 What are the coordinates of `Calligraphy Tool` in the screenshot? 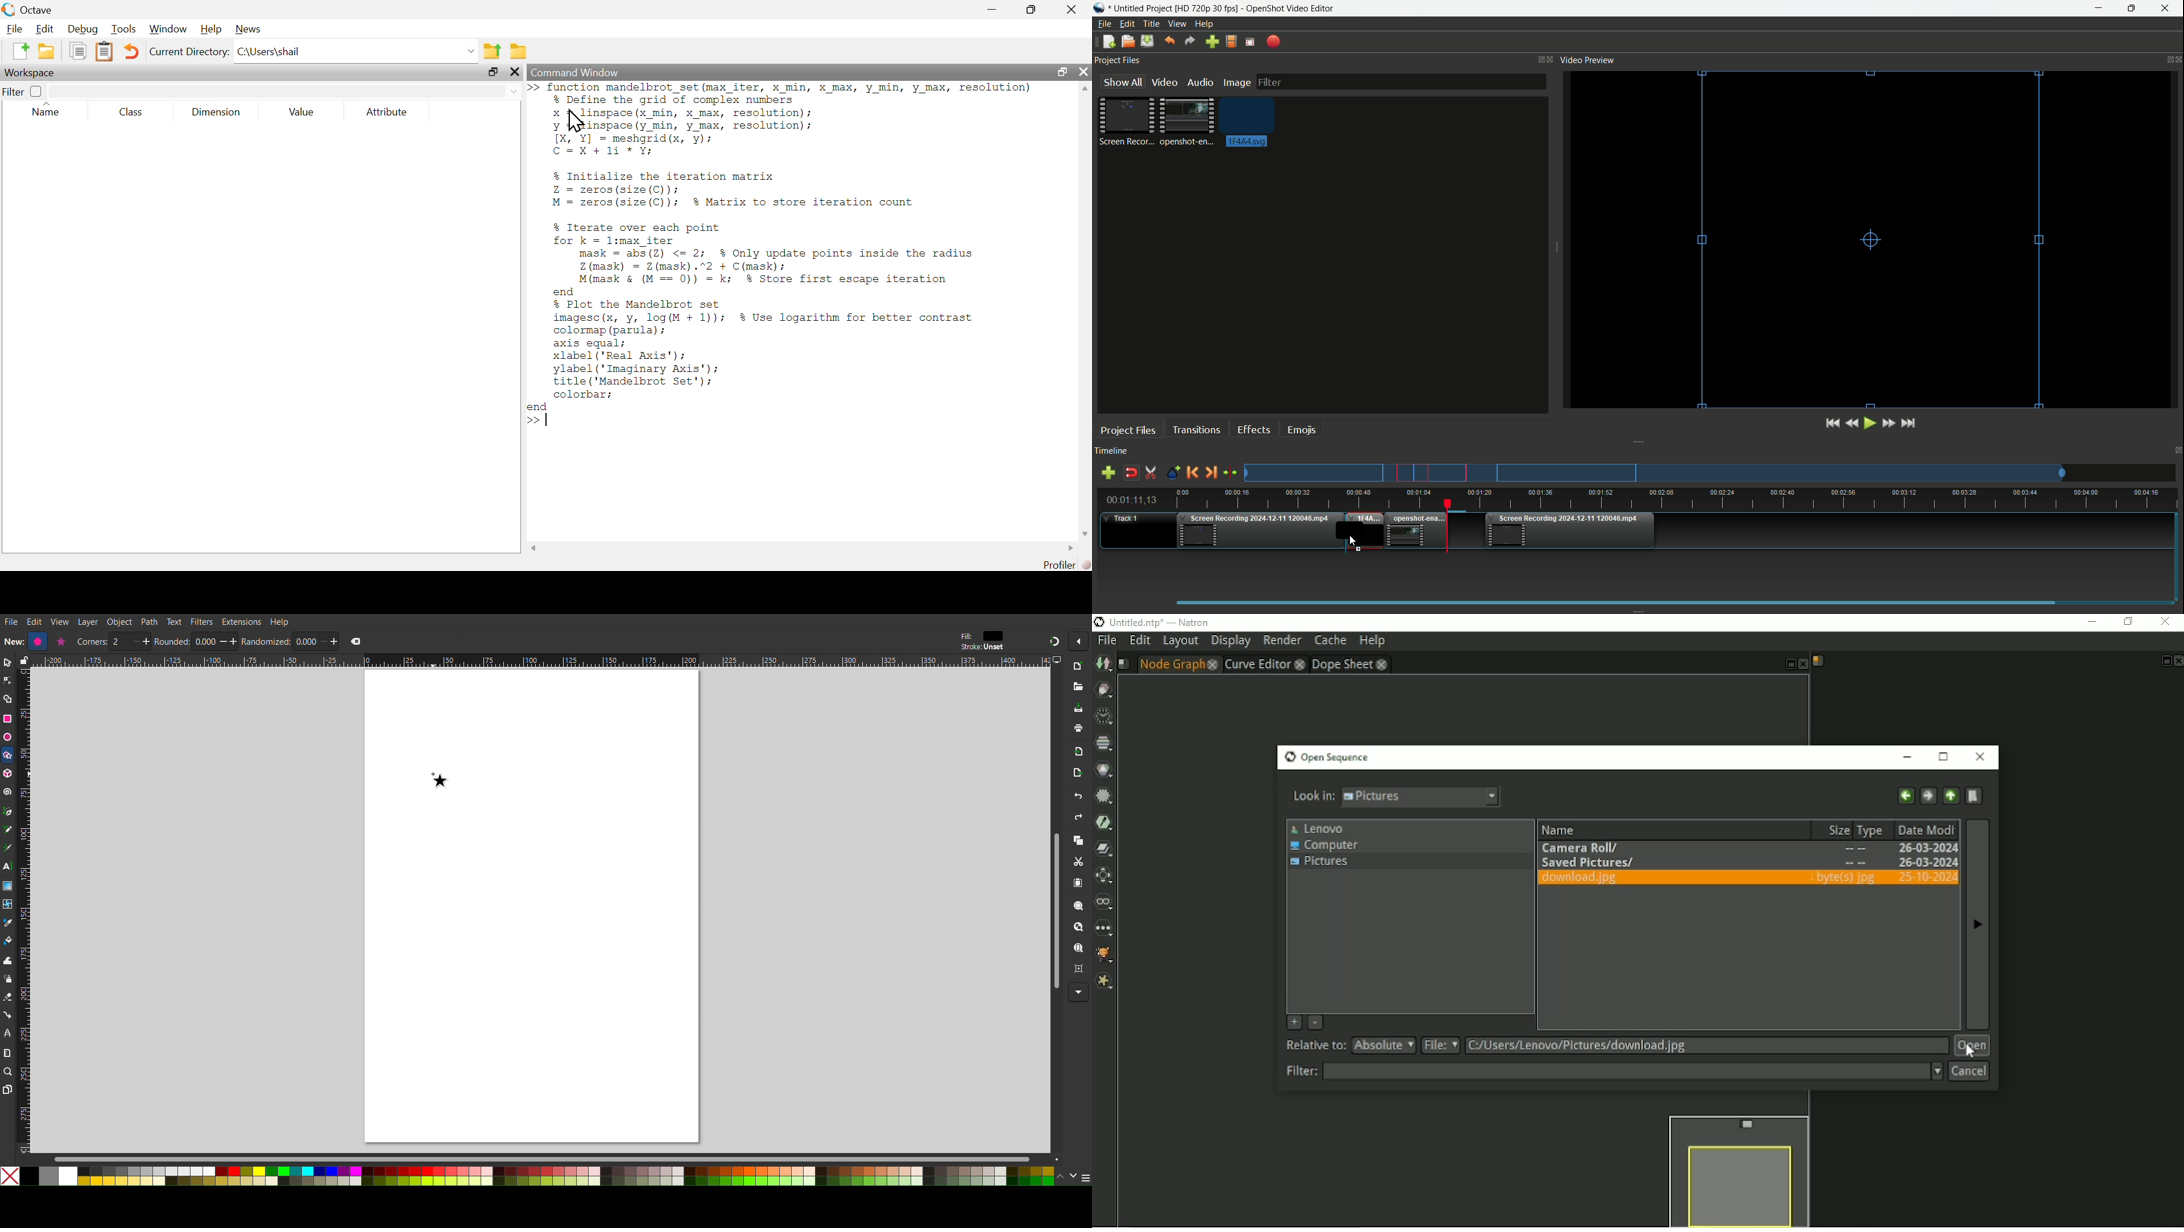 It's located at (7, 848).